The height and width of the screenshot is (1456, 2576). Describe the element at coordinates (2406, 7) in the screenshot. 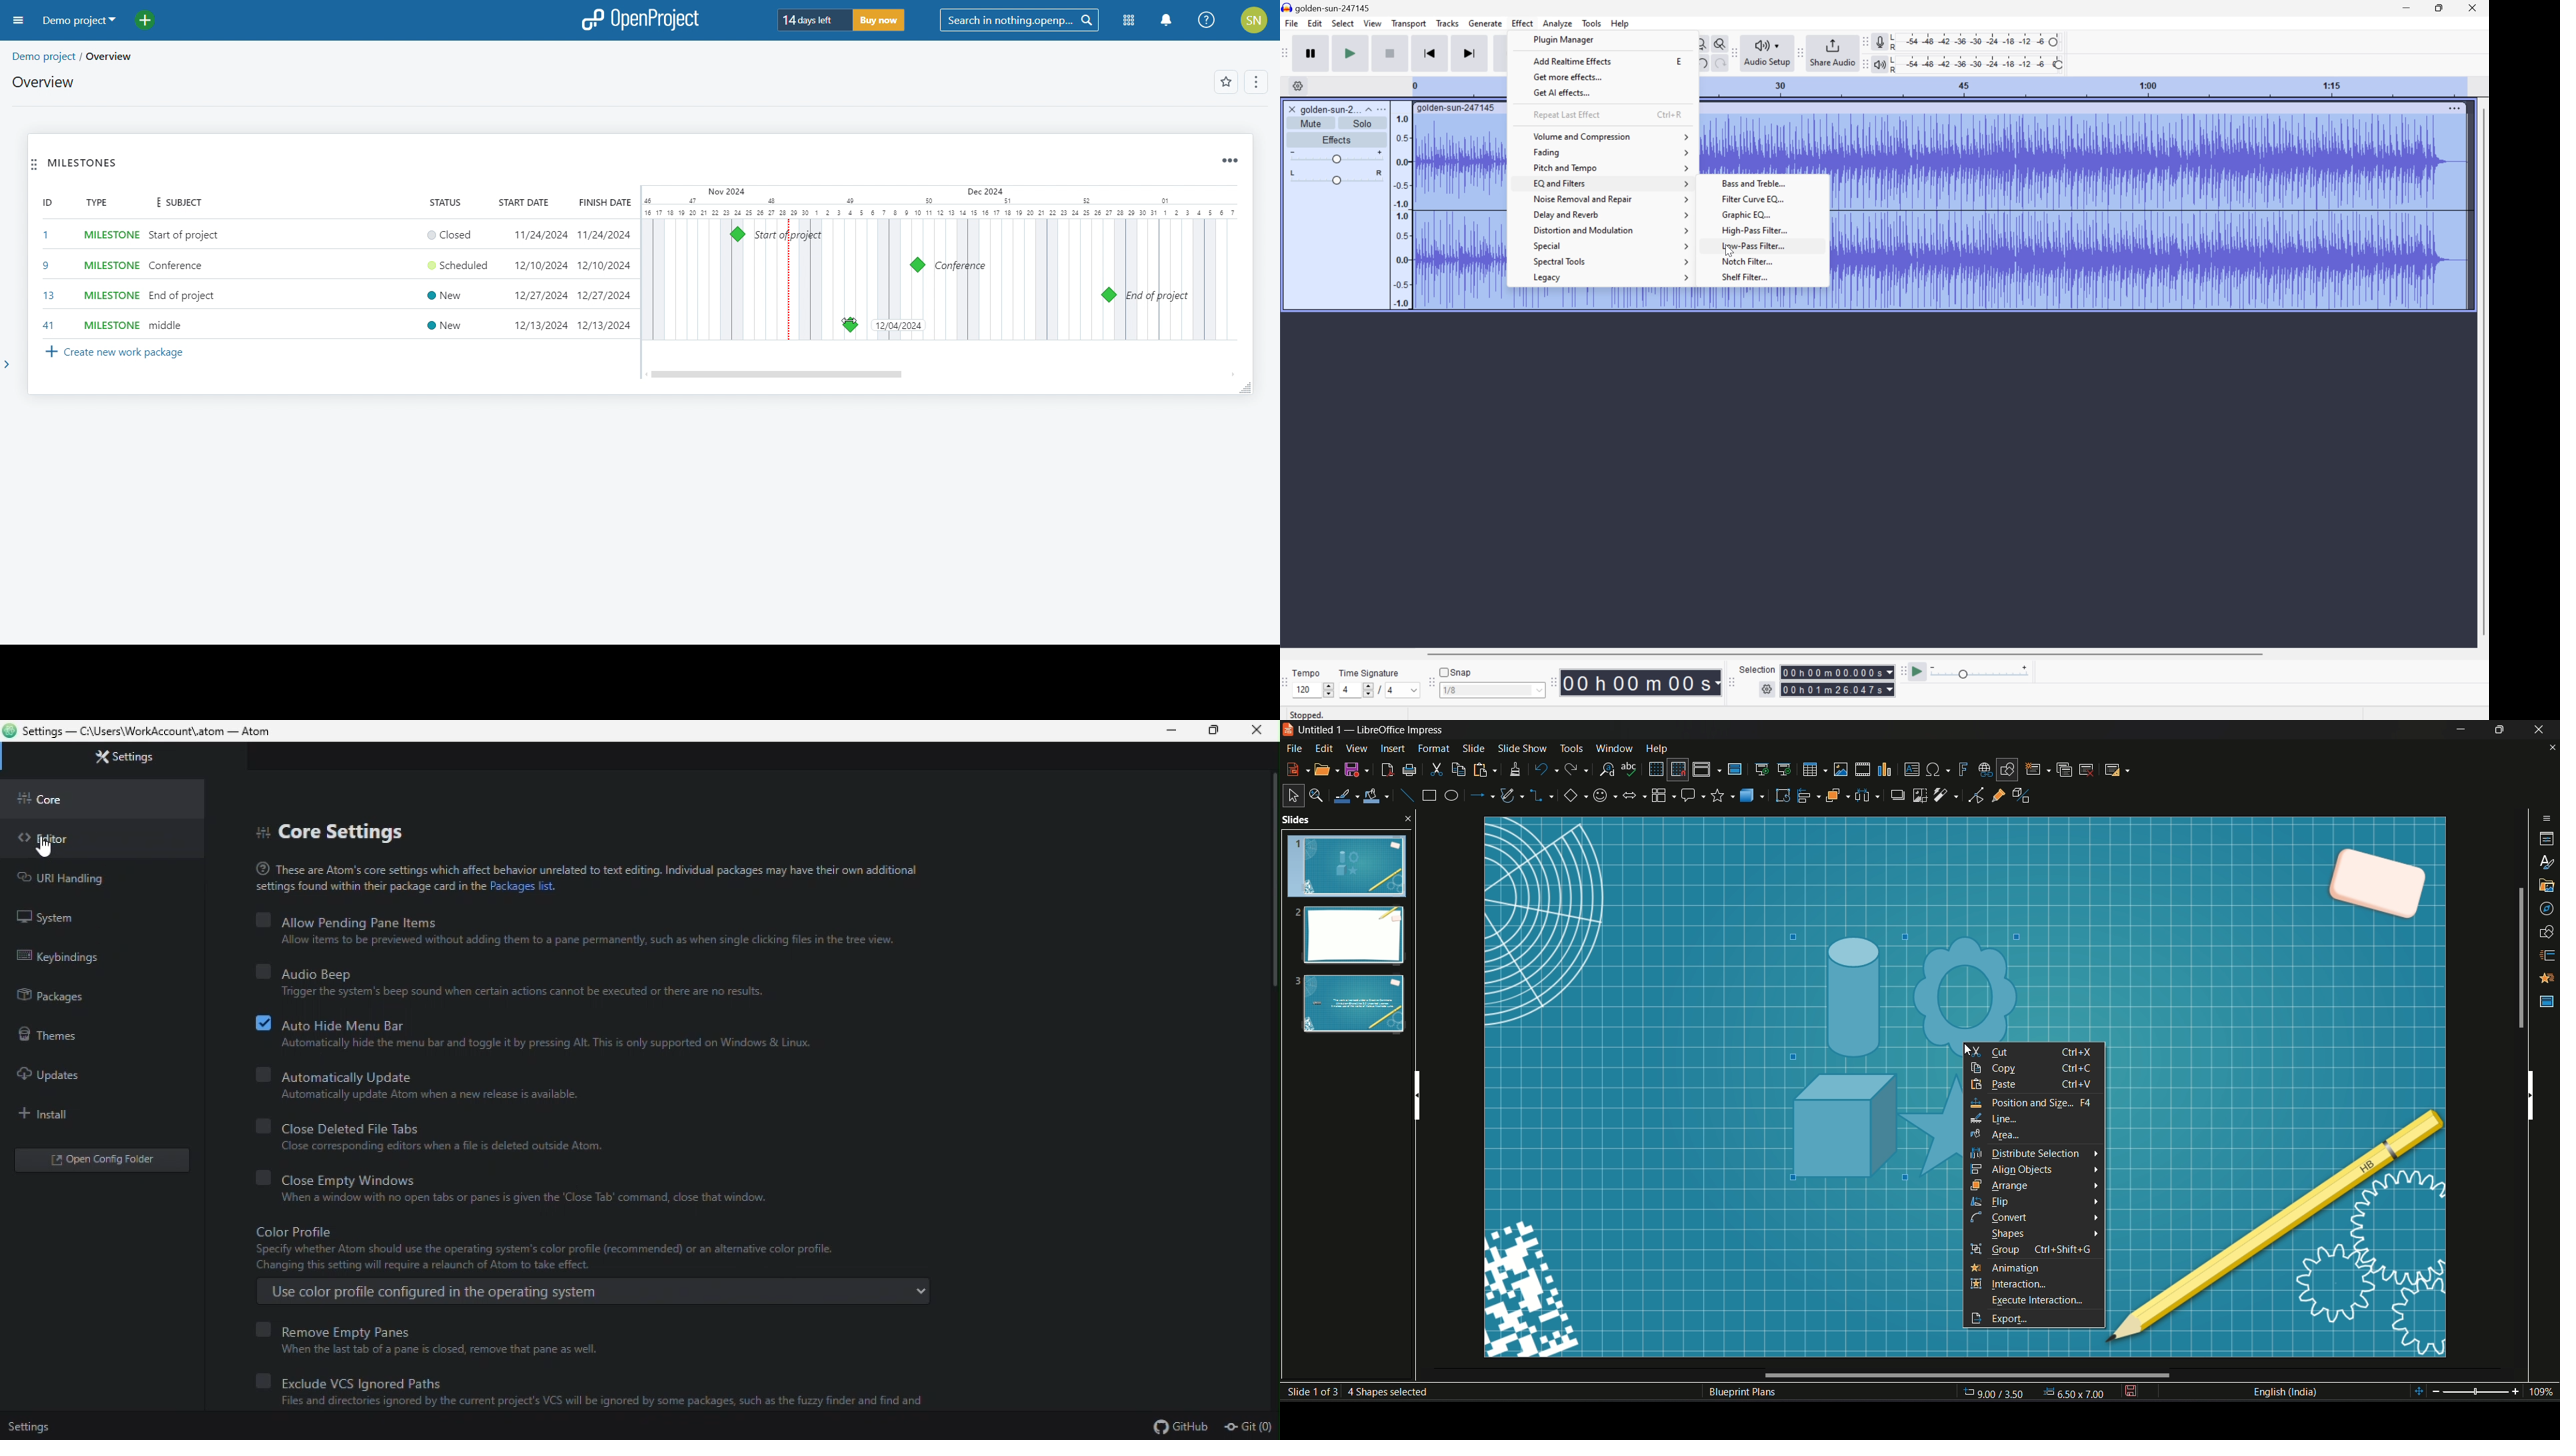

I see `Minimize` at that location.